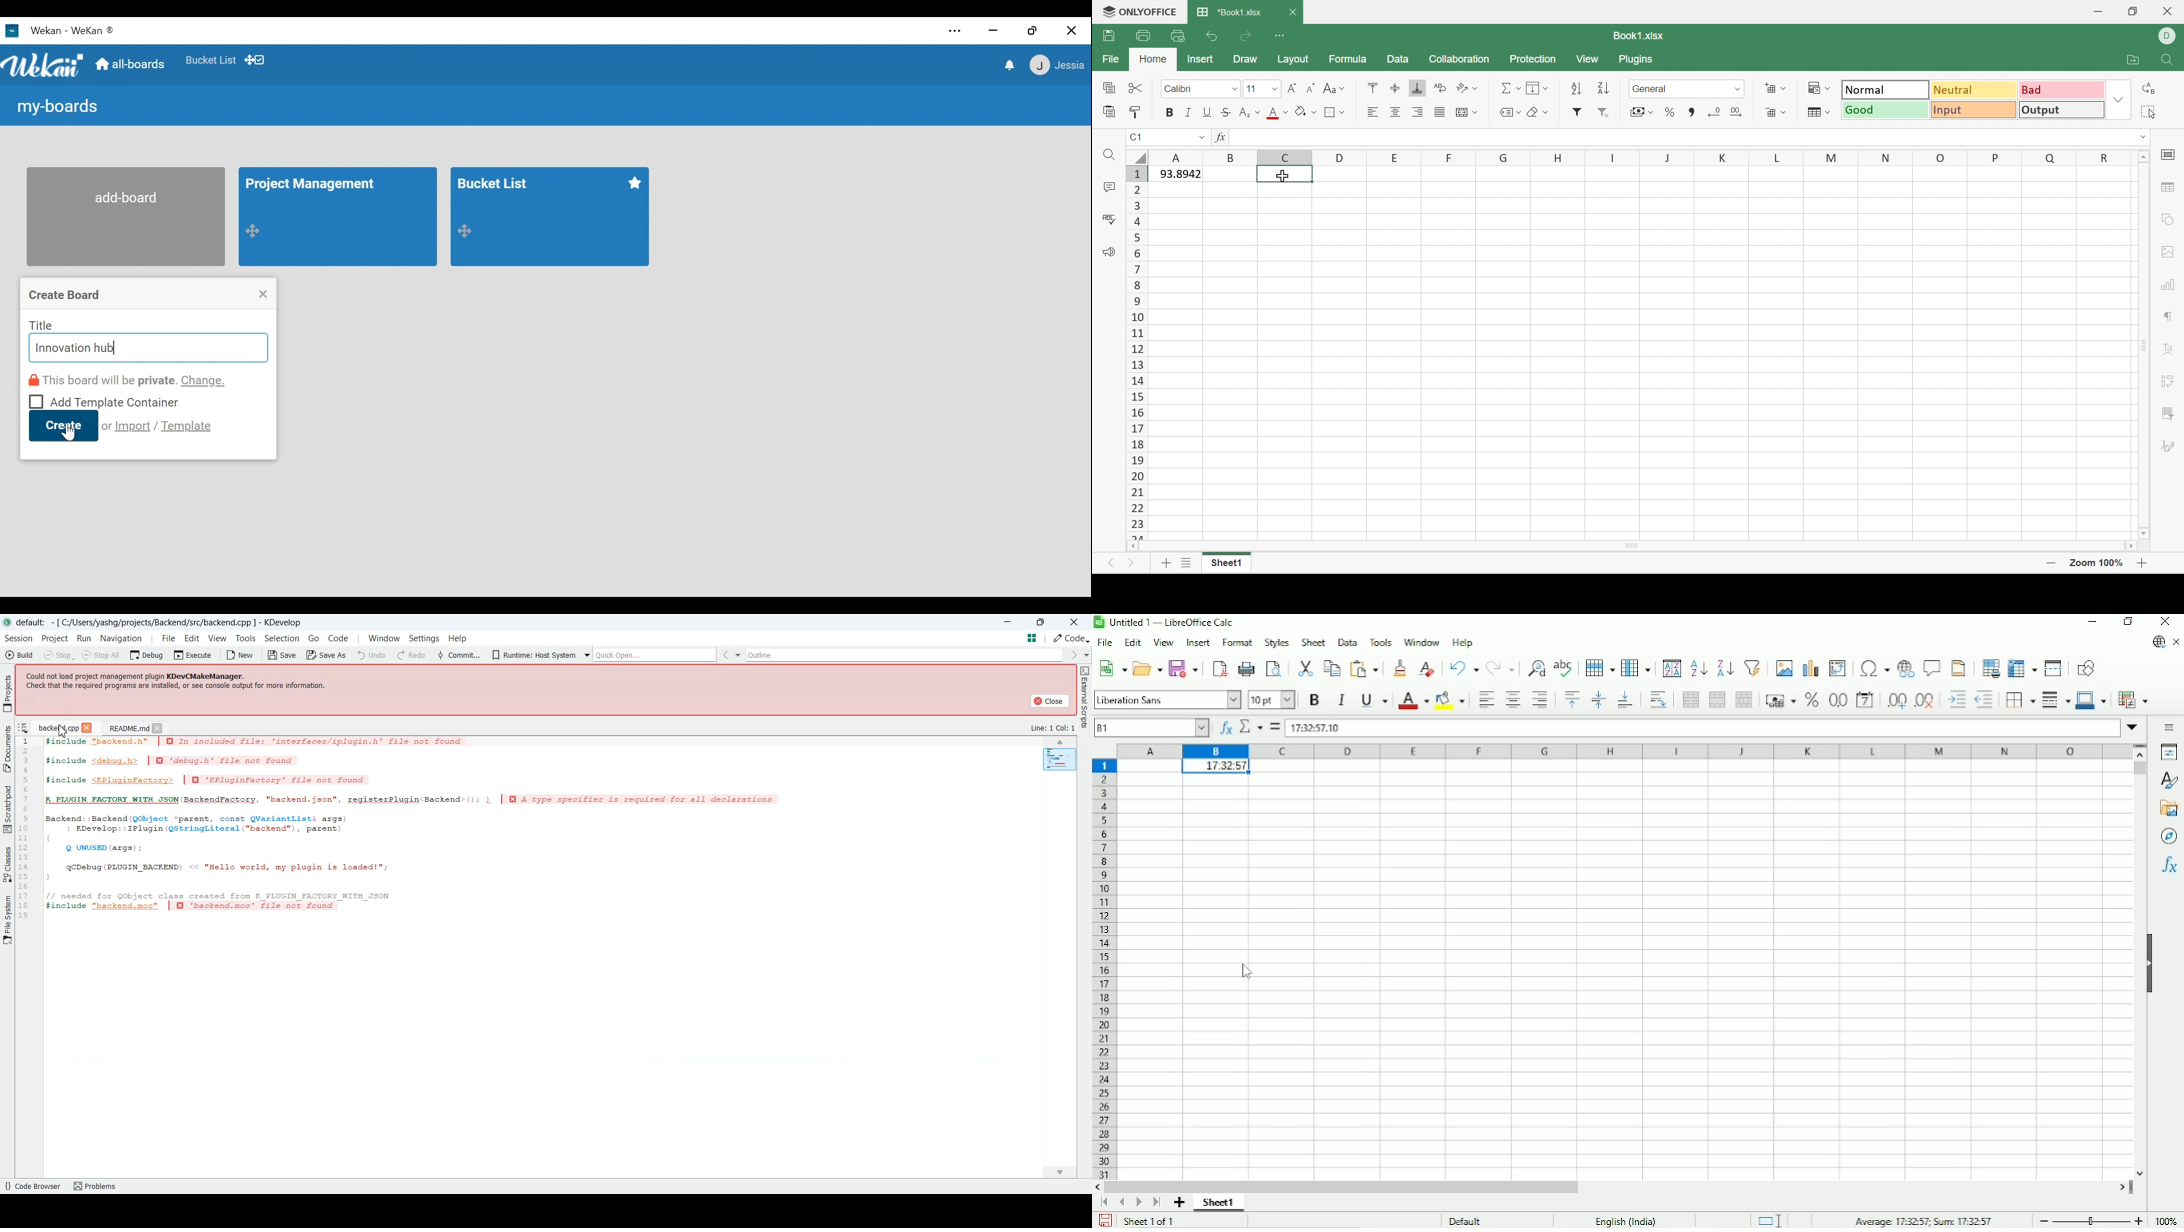 The width and height of the screenshot is (2184, 1232). I want to click on // needed for QObject class created from K_PLUGIN_ FACTORY WITH_JSON
include "backend.moc” | B 'backend.moc' File not found, so click(221, 902).